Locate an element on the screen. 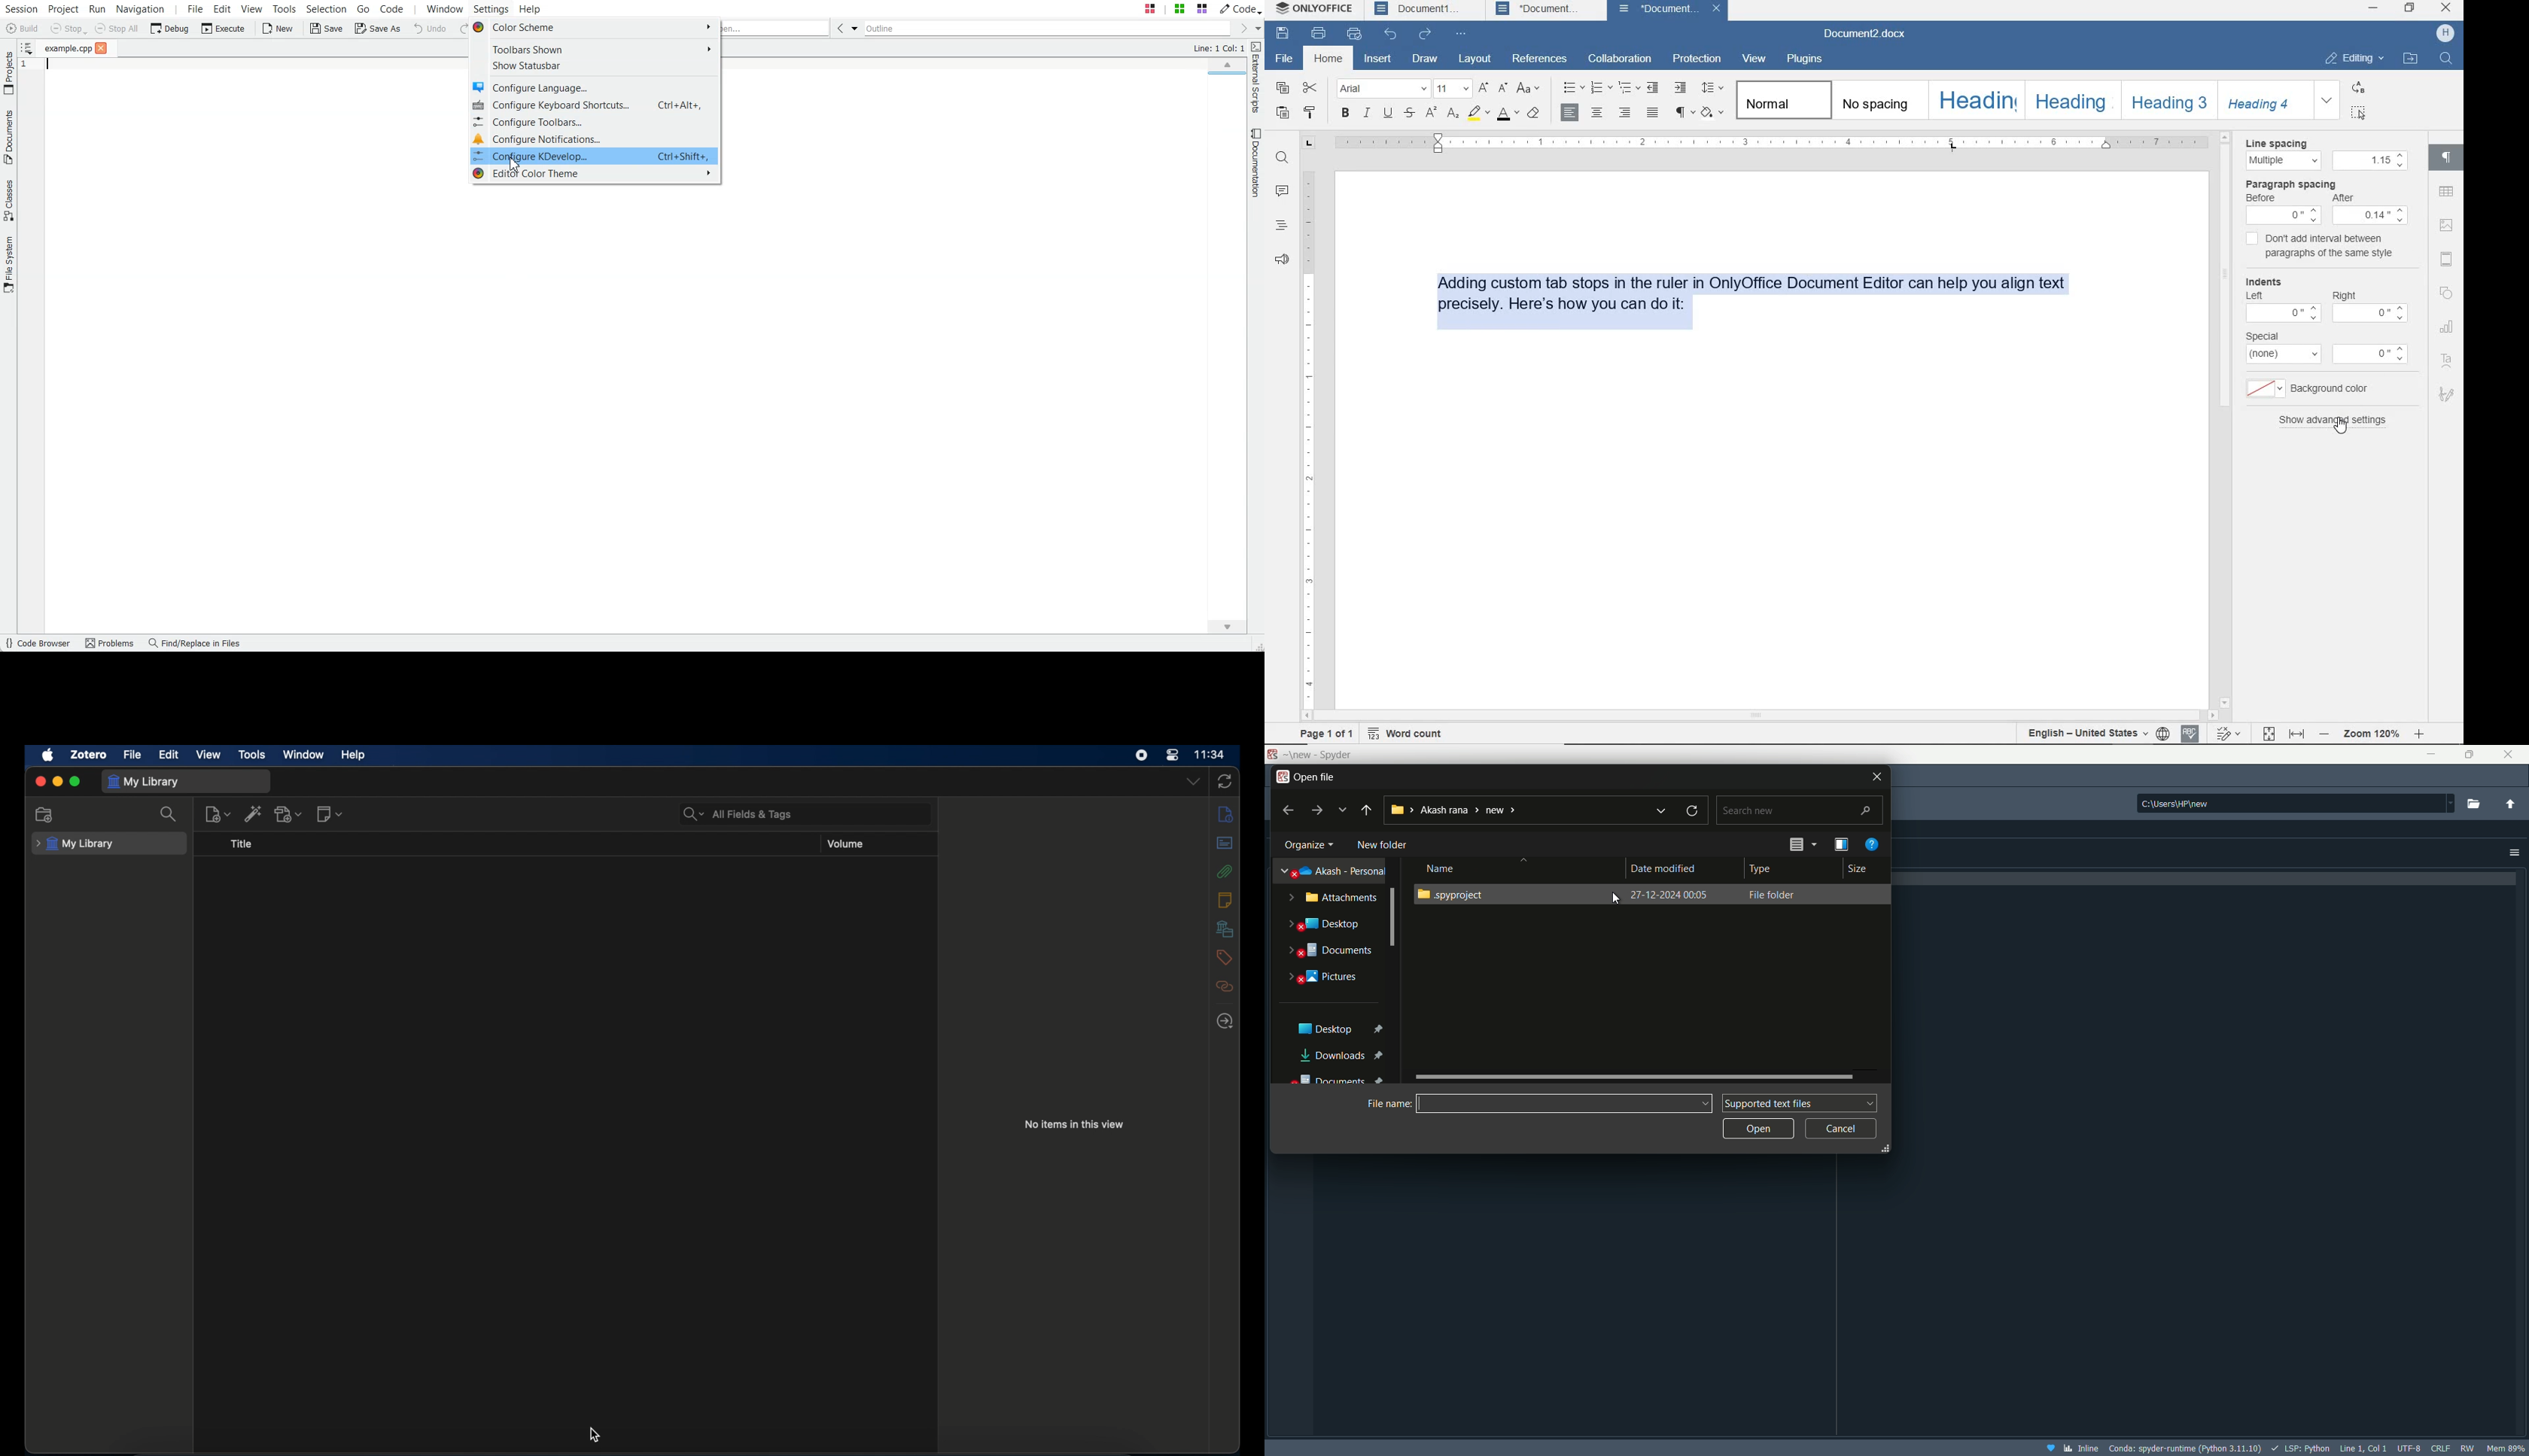 This screenshot has width=2548, height=1456. Line spacing is located at coordinates (2278, 141).